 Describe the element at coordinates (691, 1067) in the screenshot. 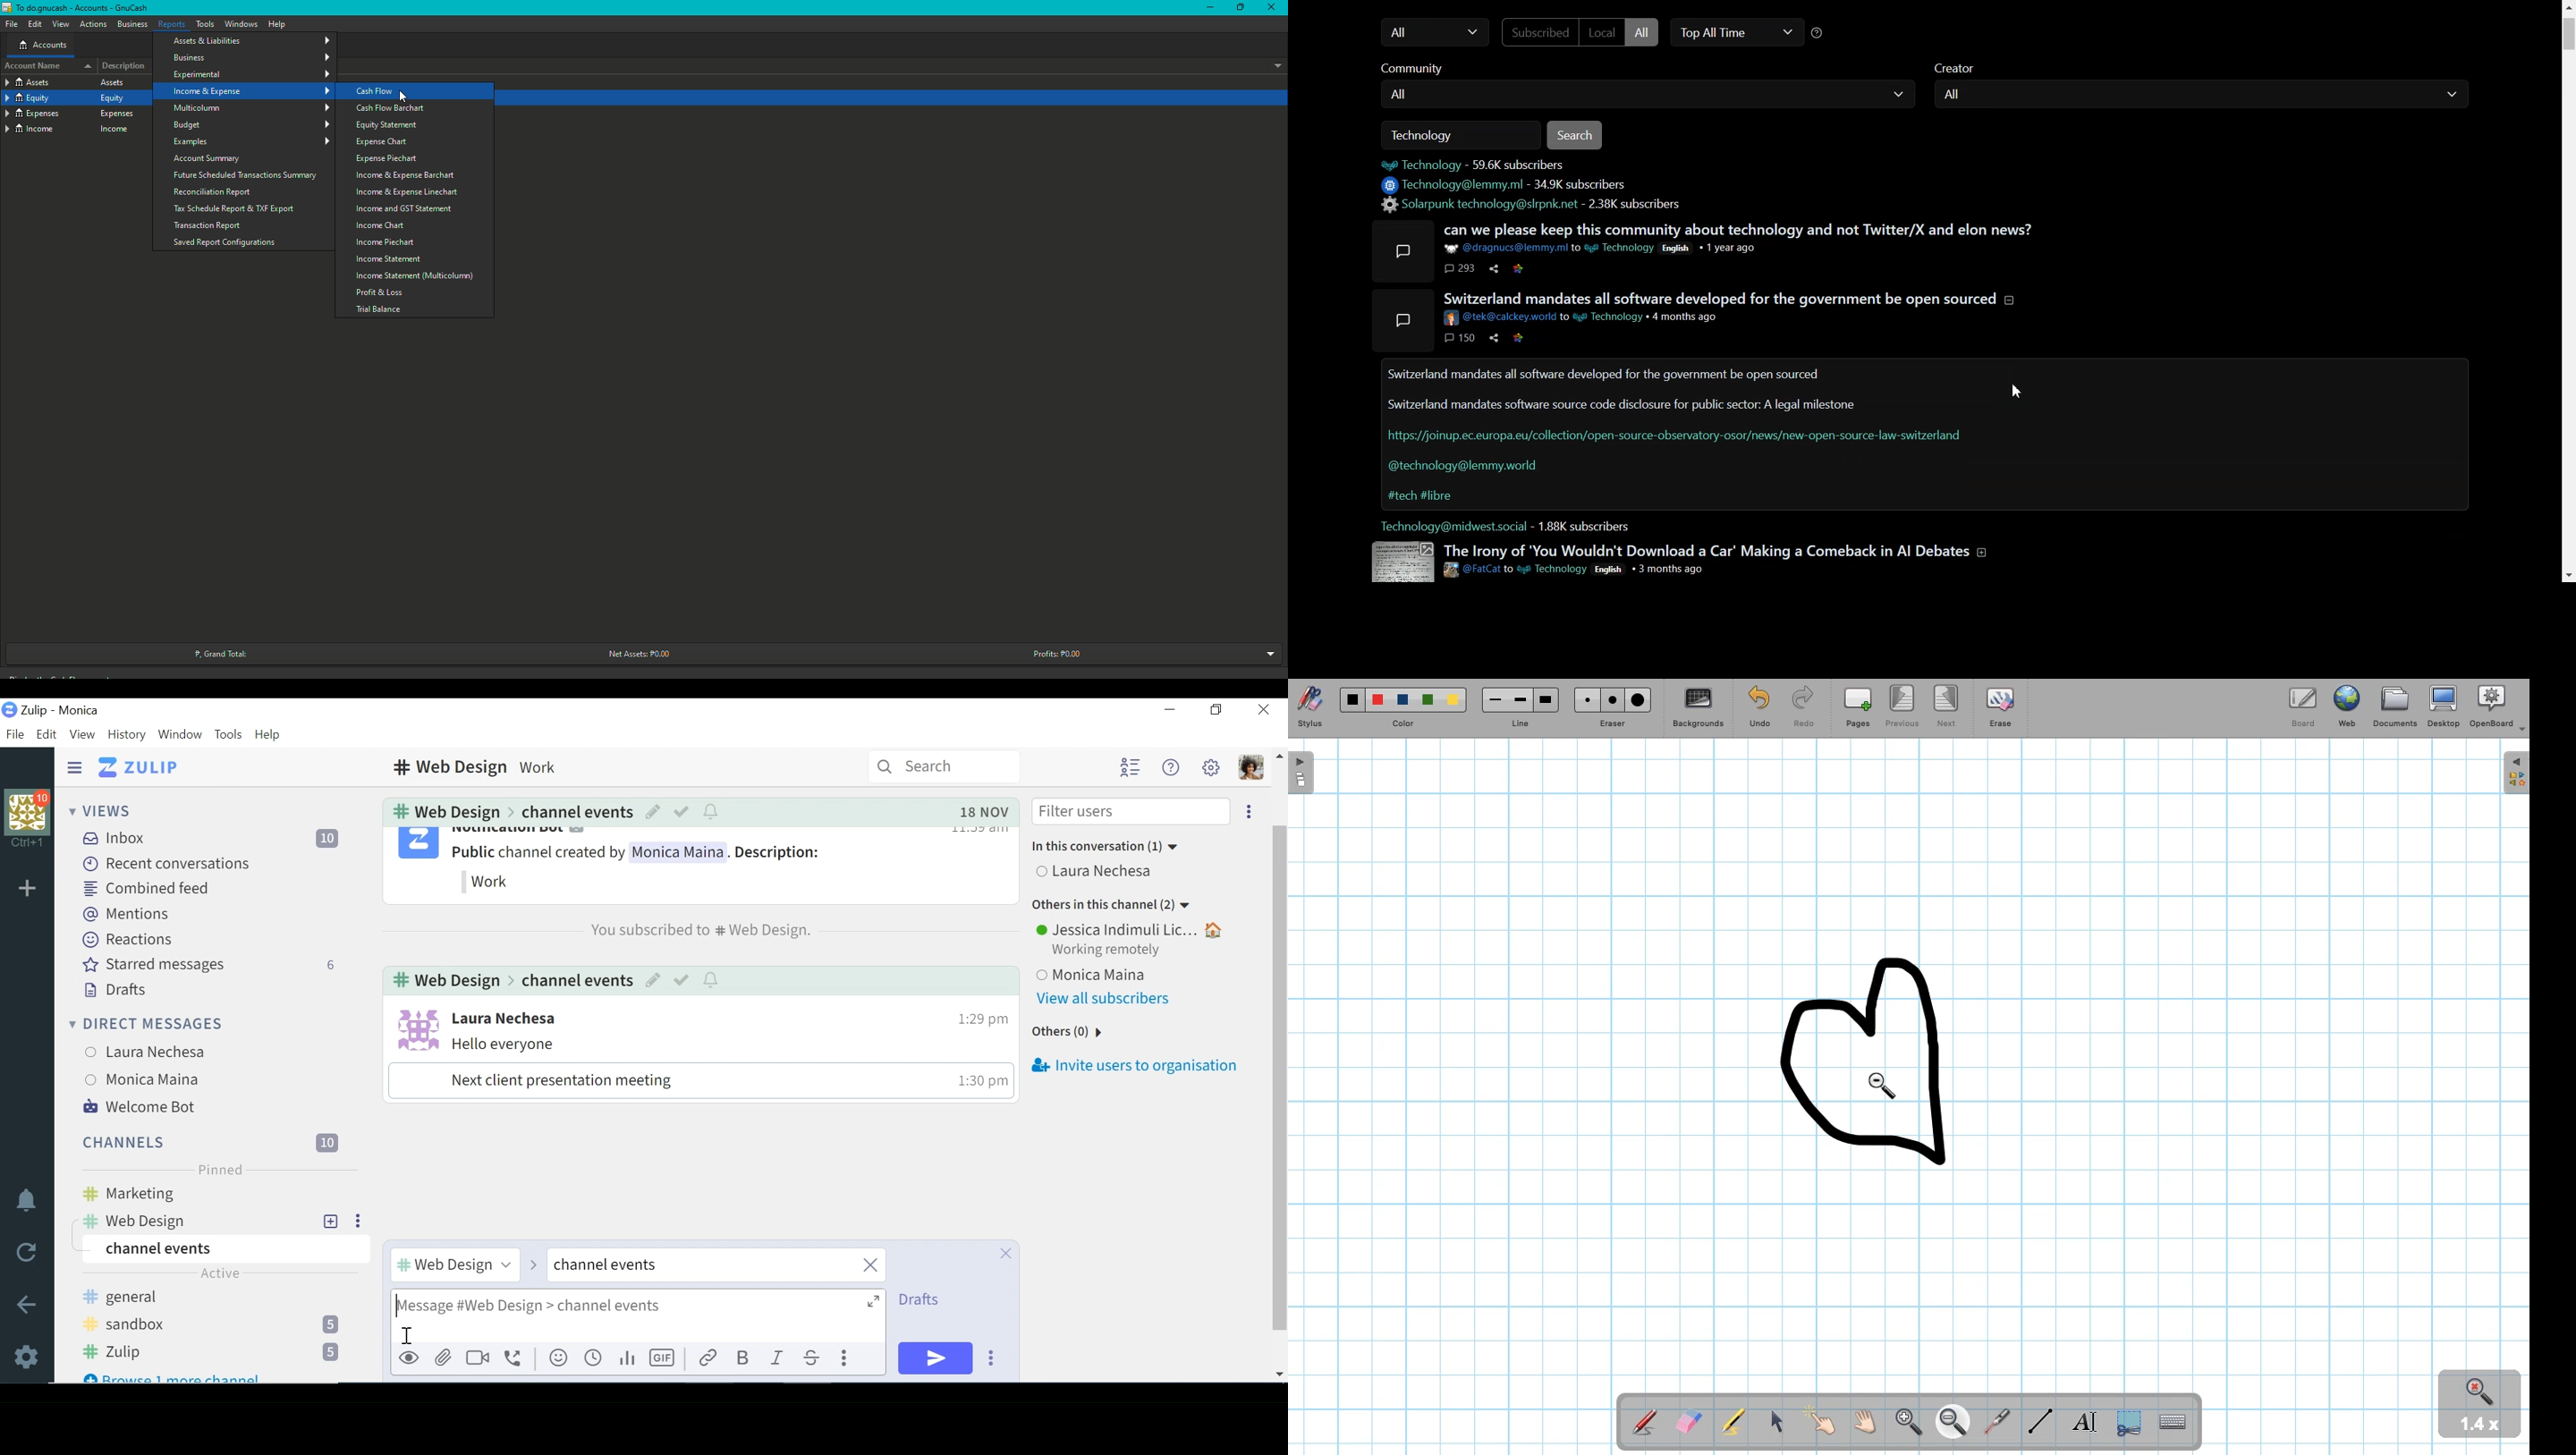

I see `Messages` at that location.